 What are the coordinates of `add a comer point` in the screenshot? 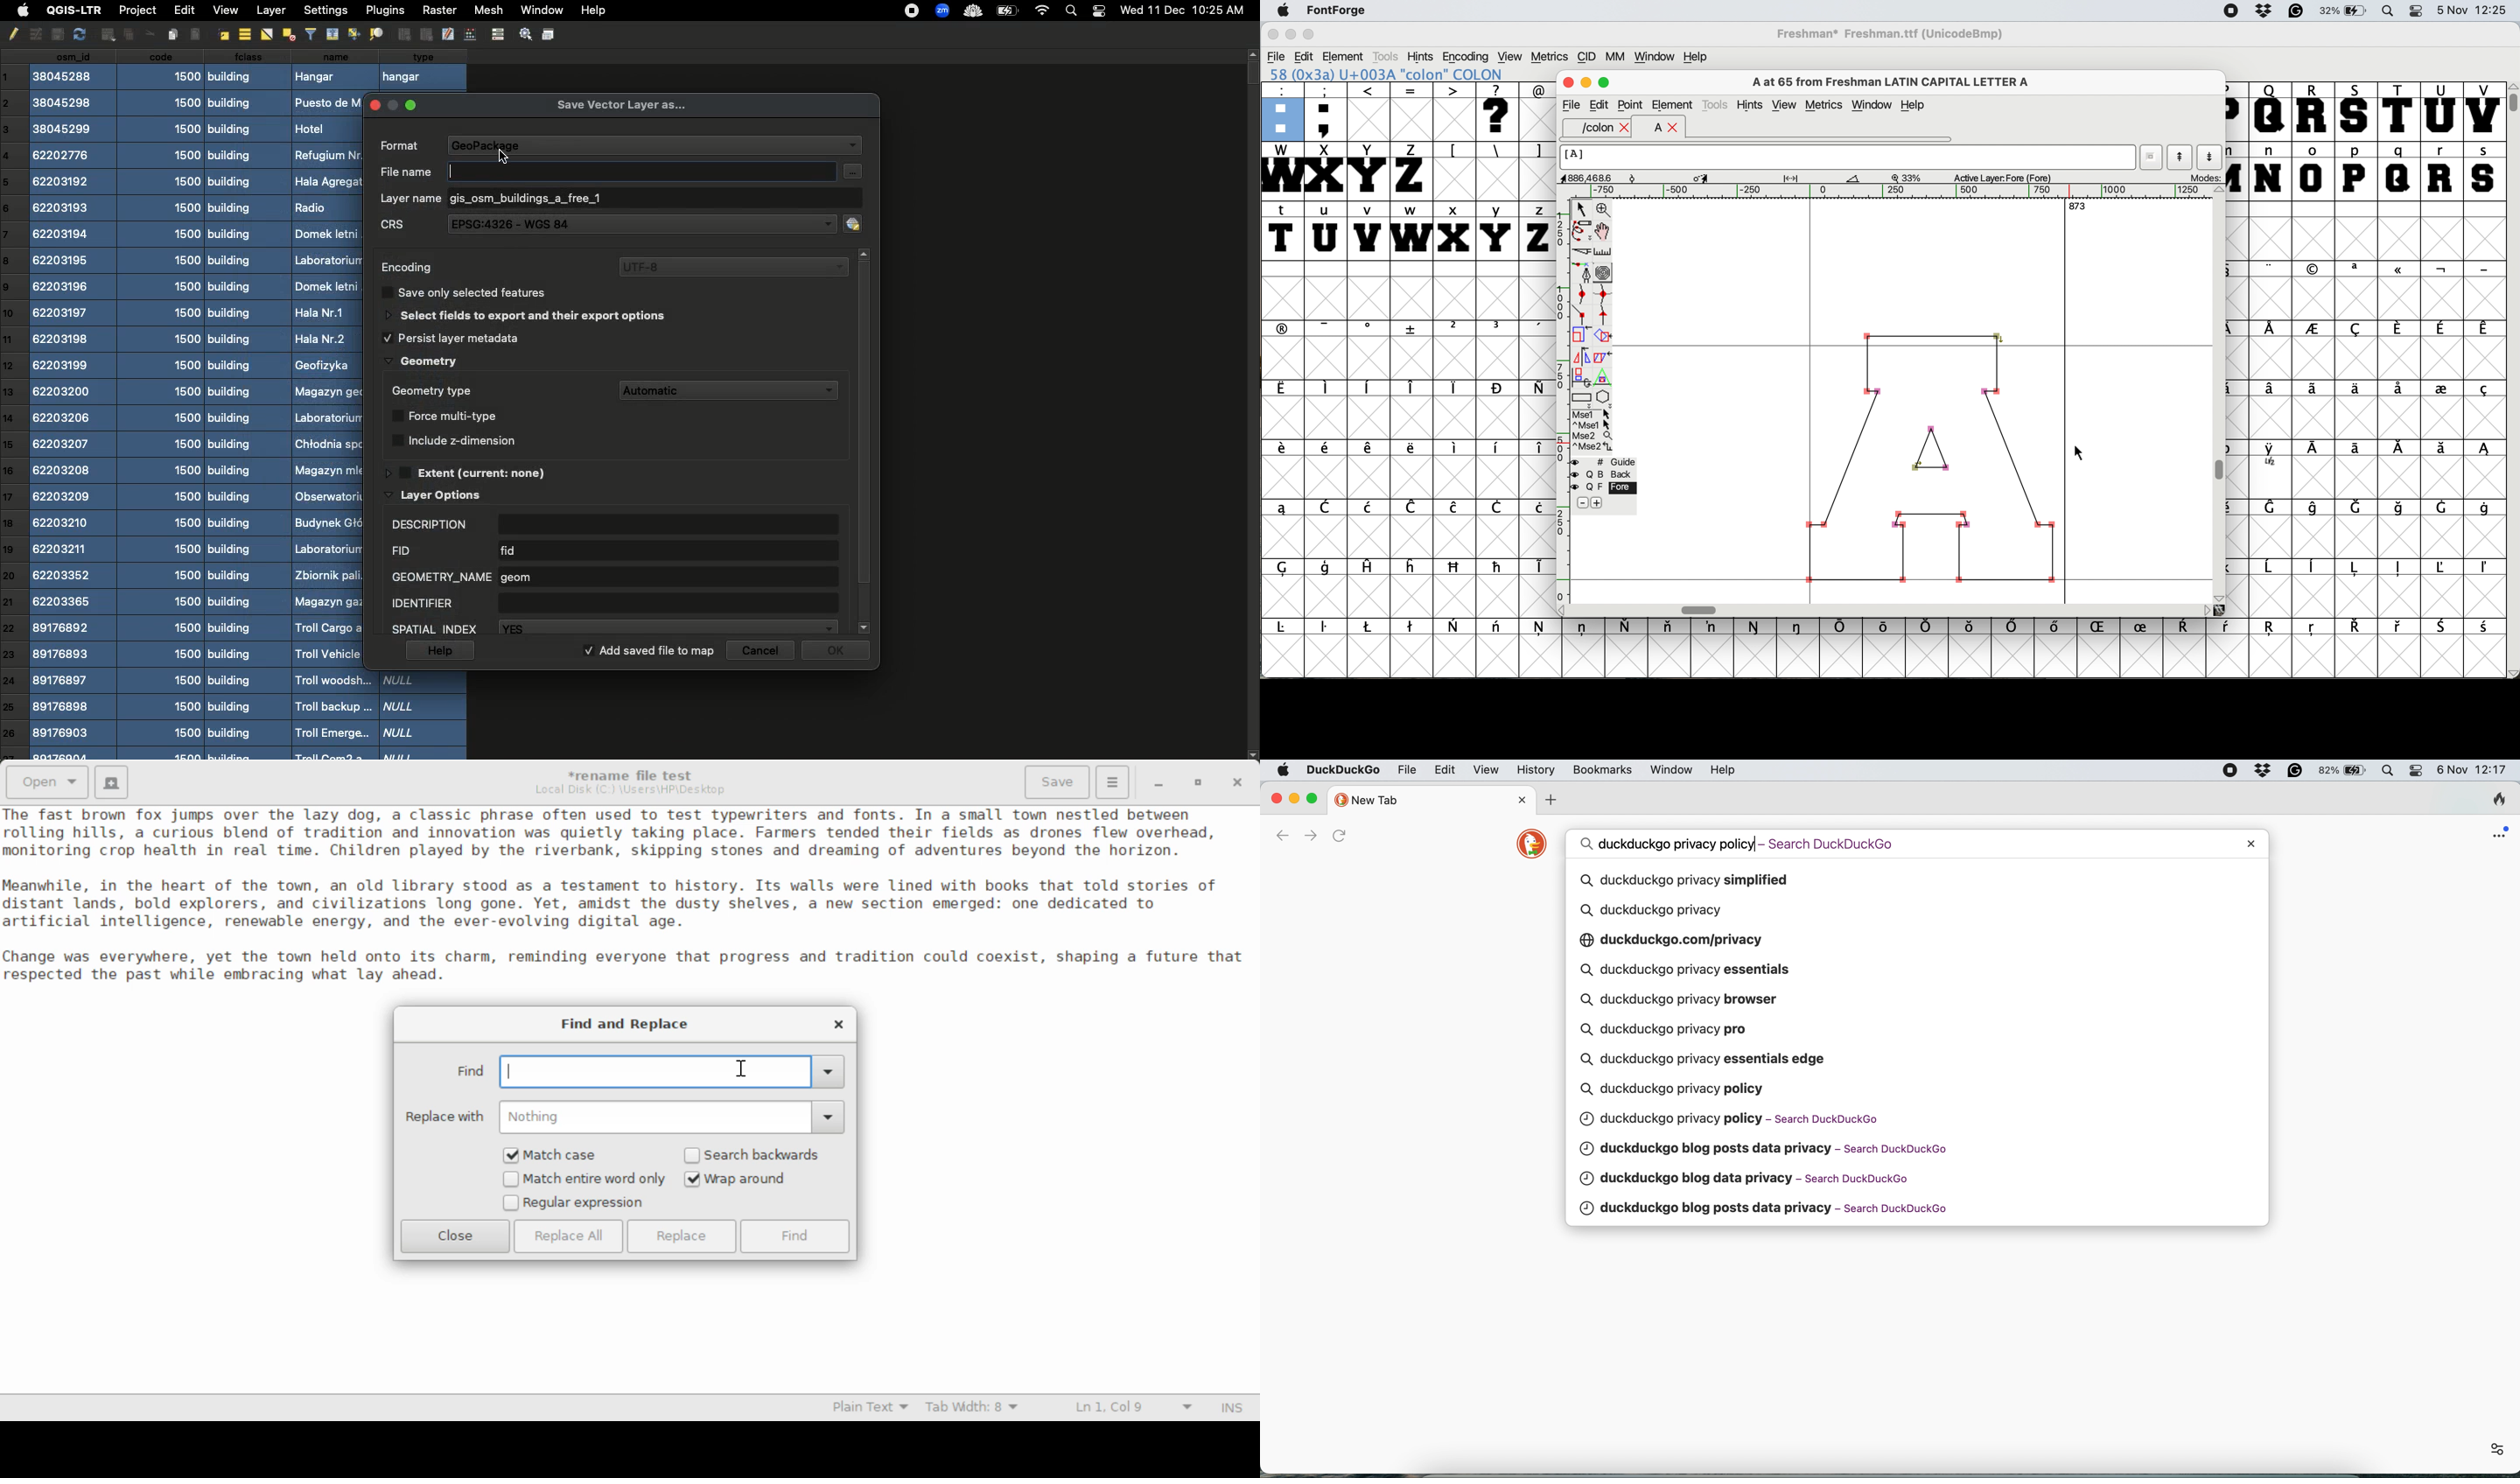 It's located at (1580, 315).